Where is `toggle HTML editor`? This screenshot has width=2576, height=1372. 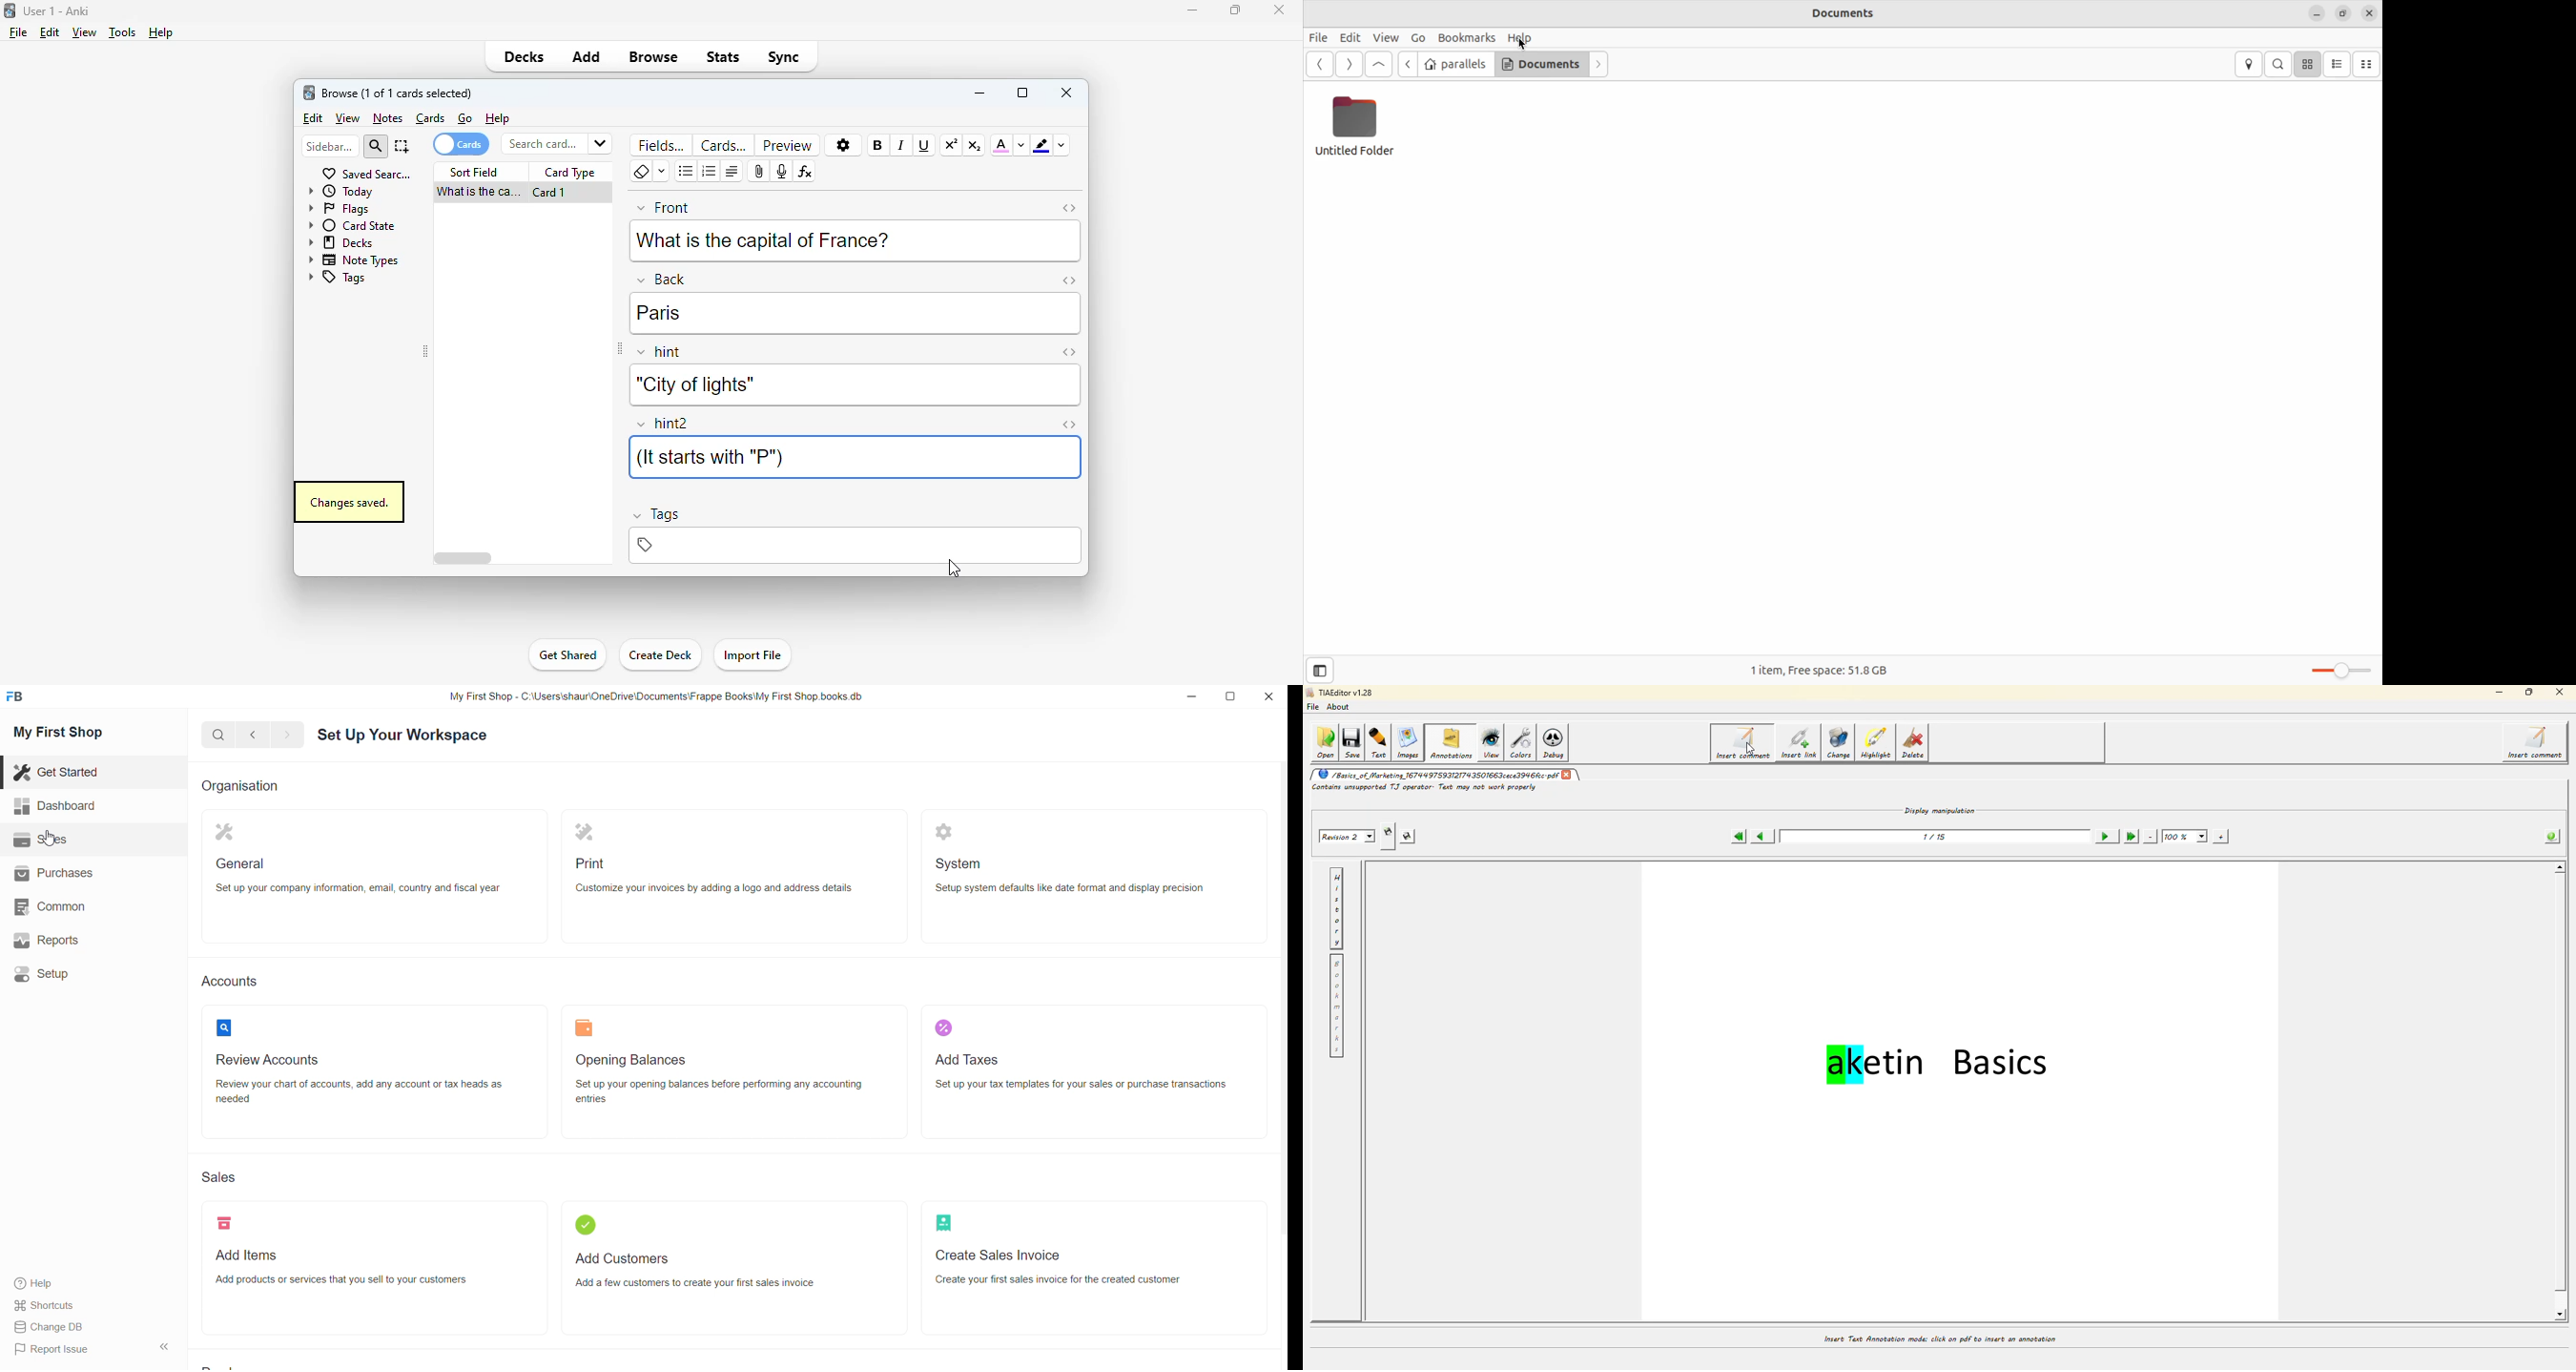 toggle HTML editor is located at coordinates (1068, 352).